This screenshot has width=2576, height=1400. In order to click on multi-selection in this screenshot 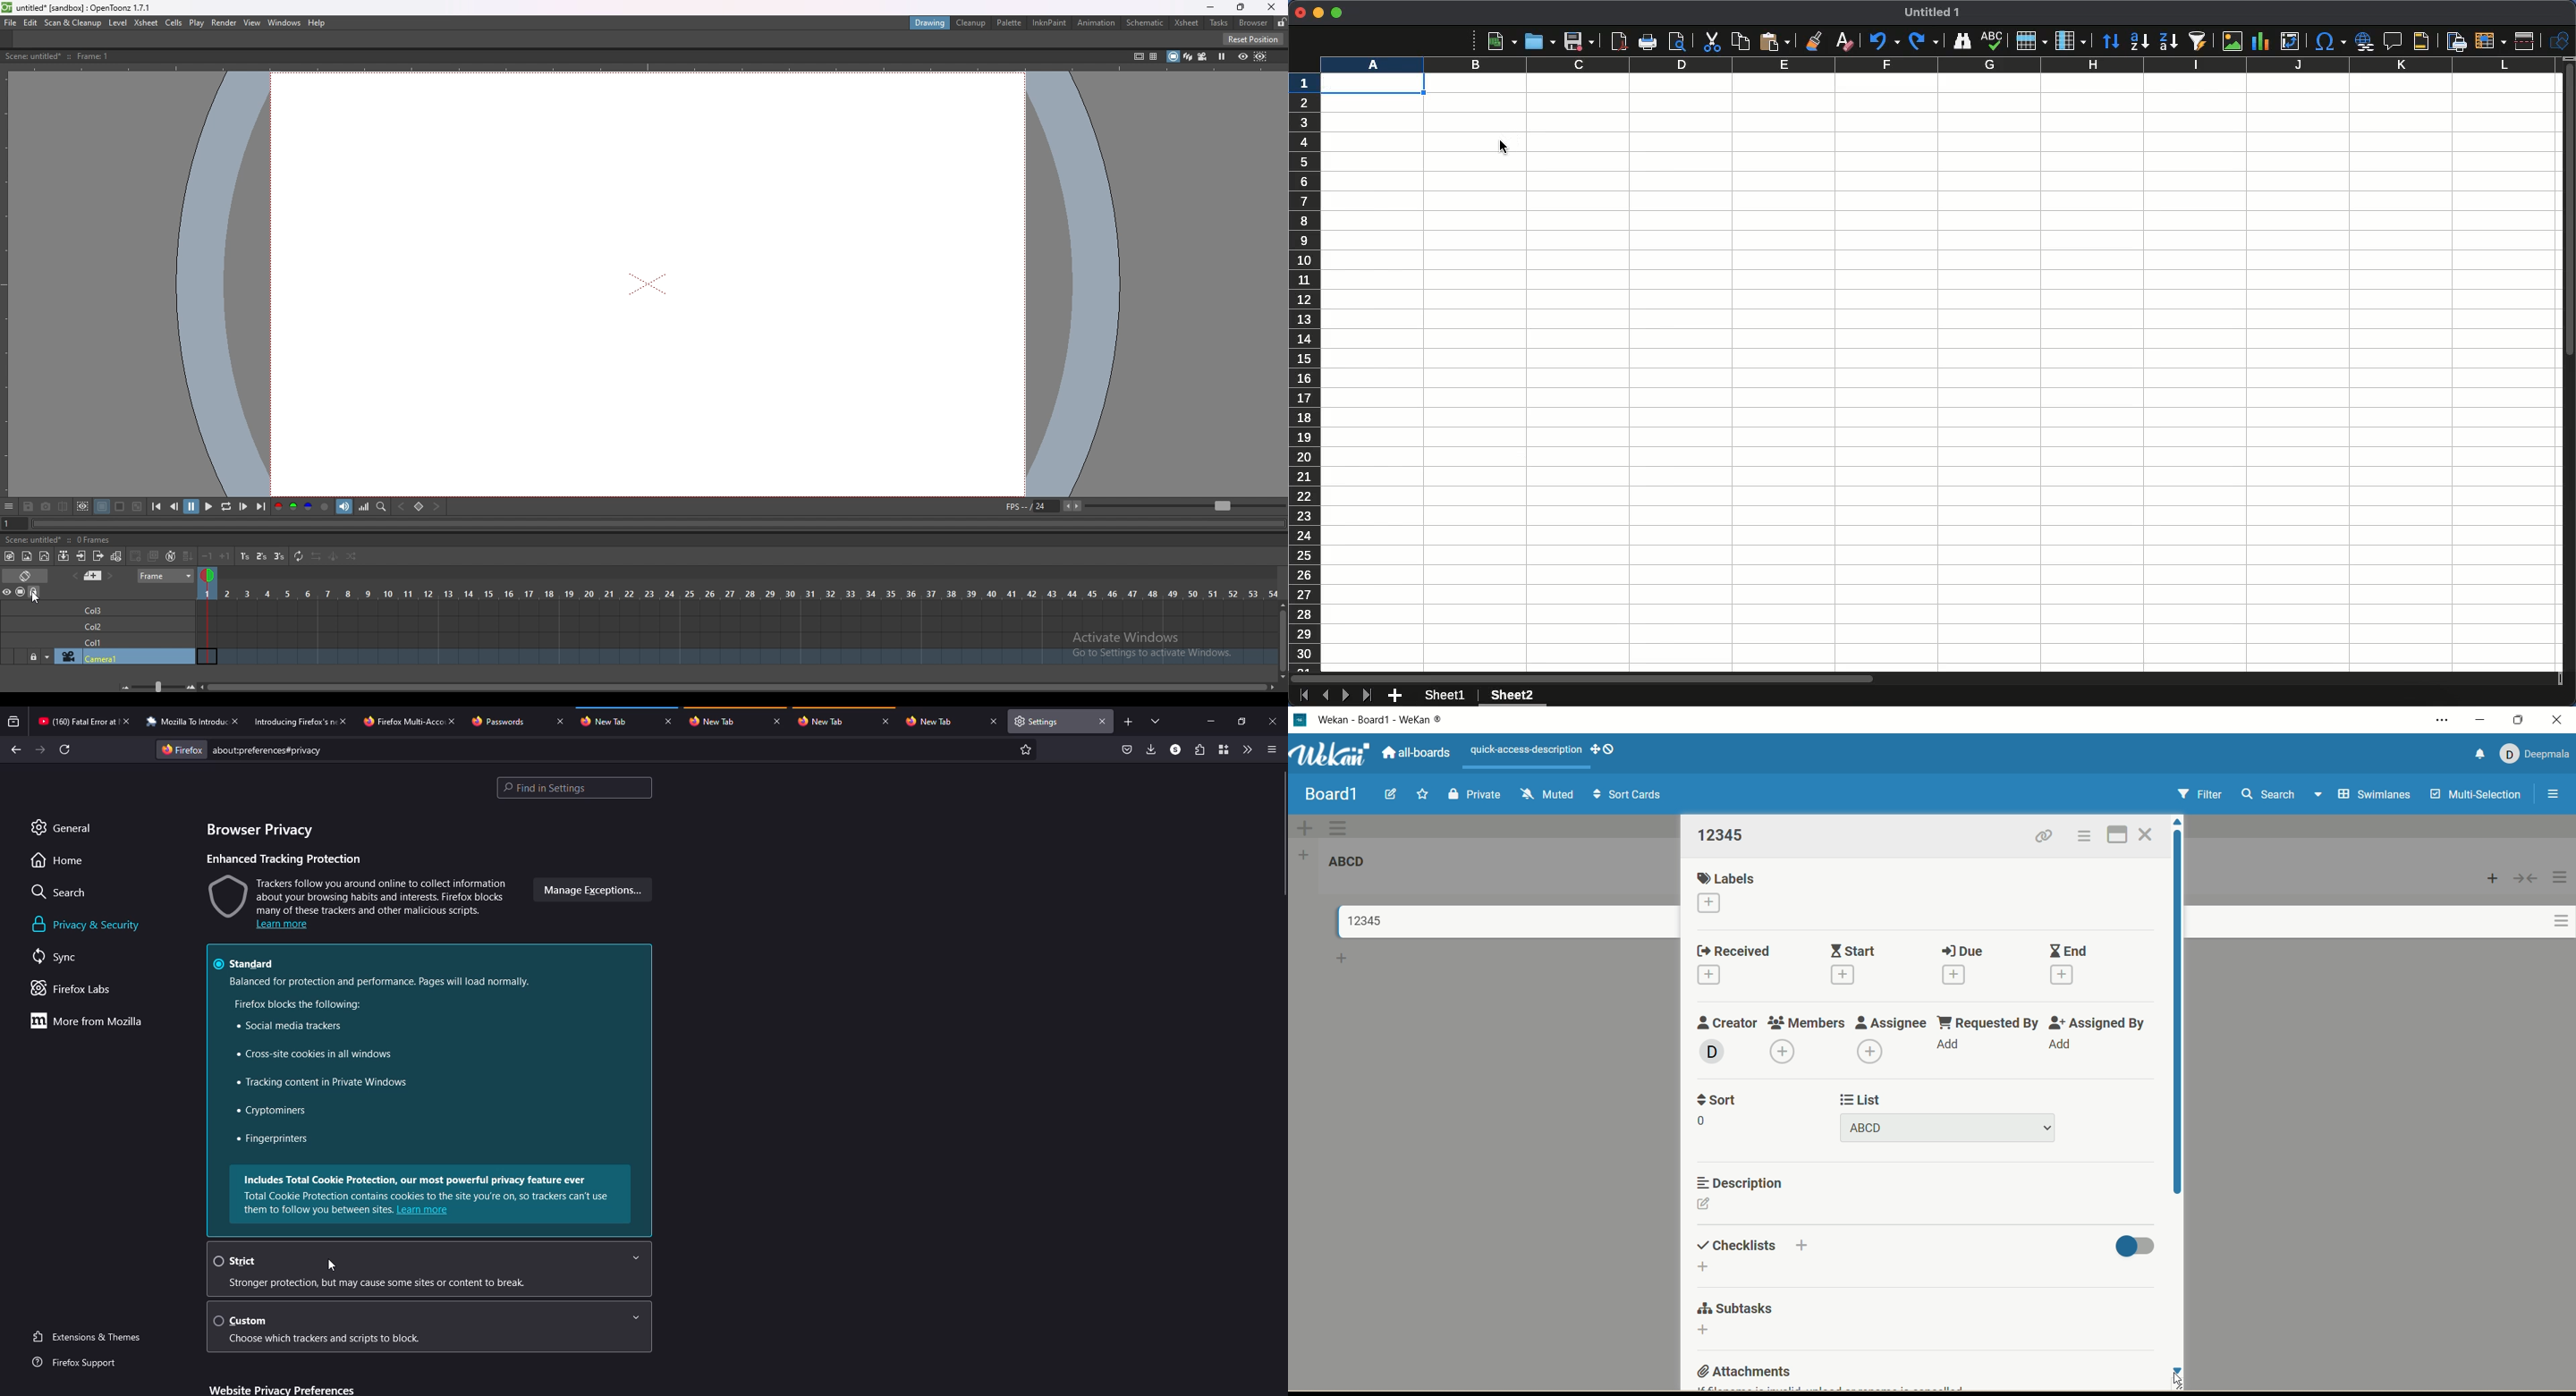, I will do `click(2473, 795)`.